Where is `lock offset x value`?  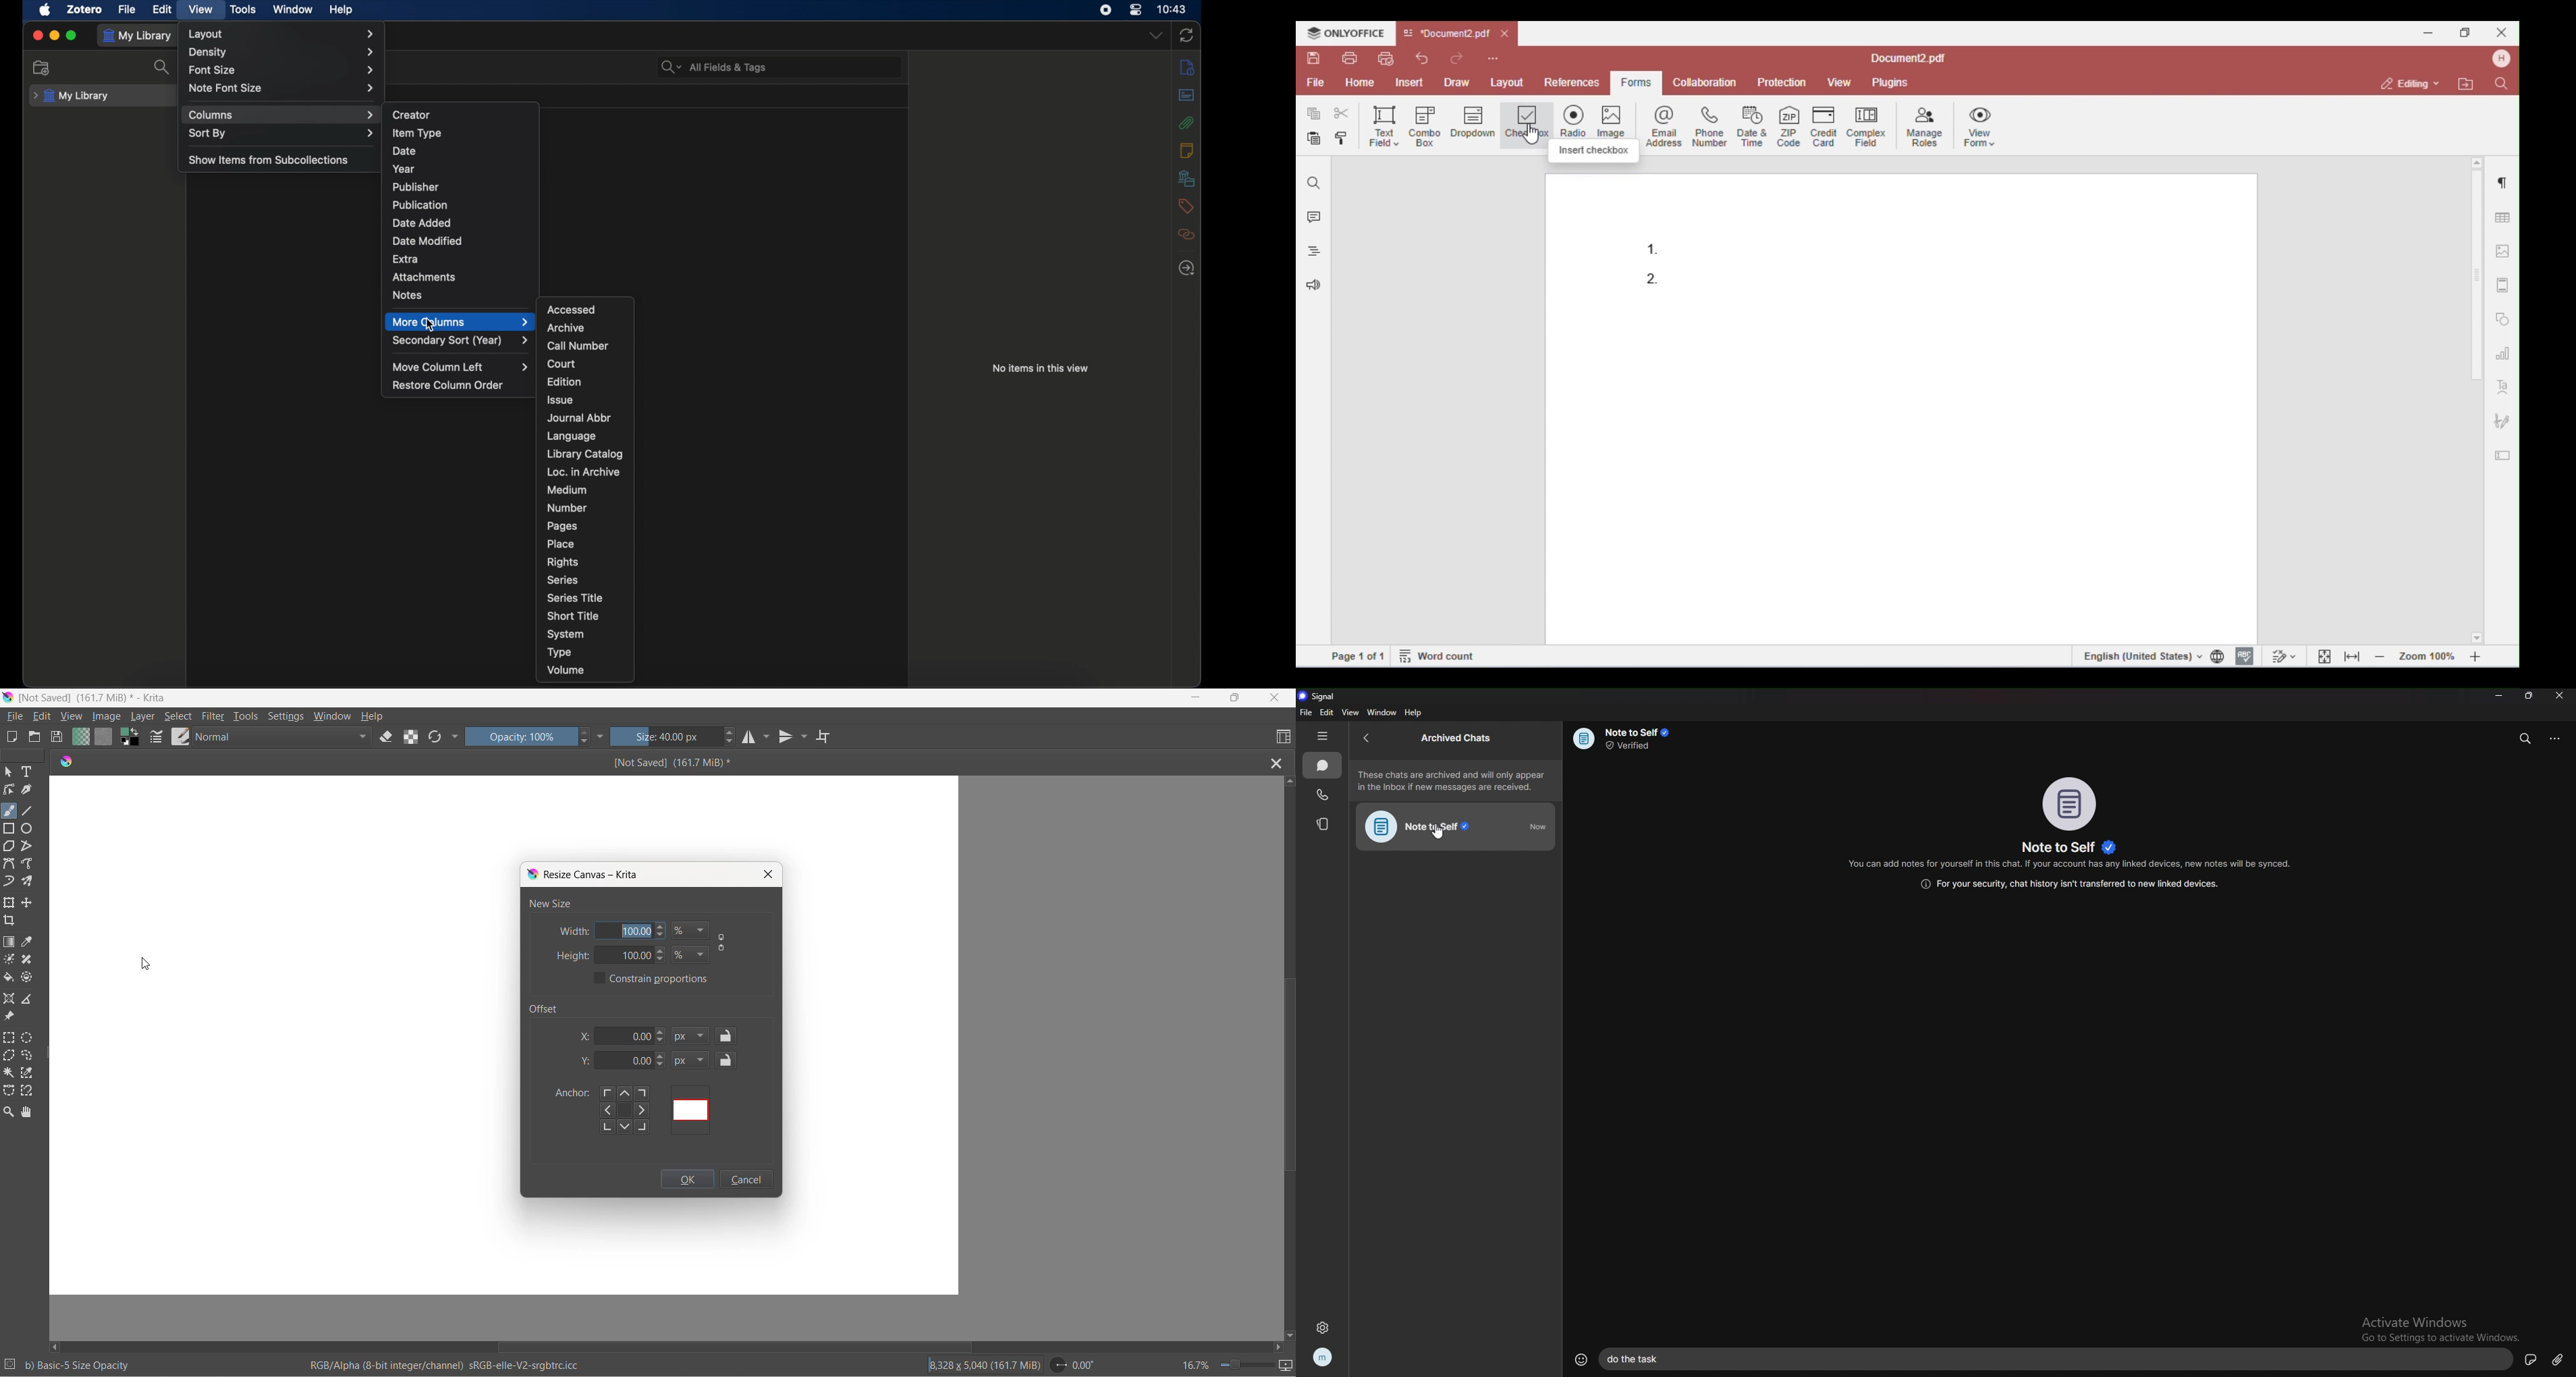 lock offset x value is located at coordinates (727, 1036).